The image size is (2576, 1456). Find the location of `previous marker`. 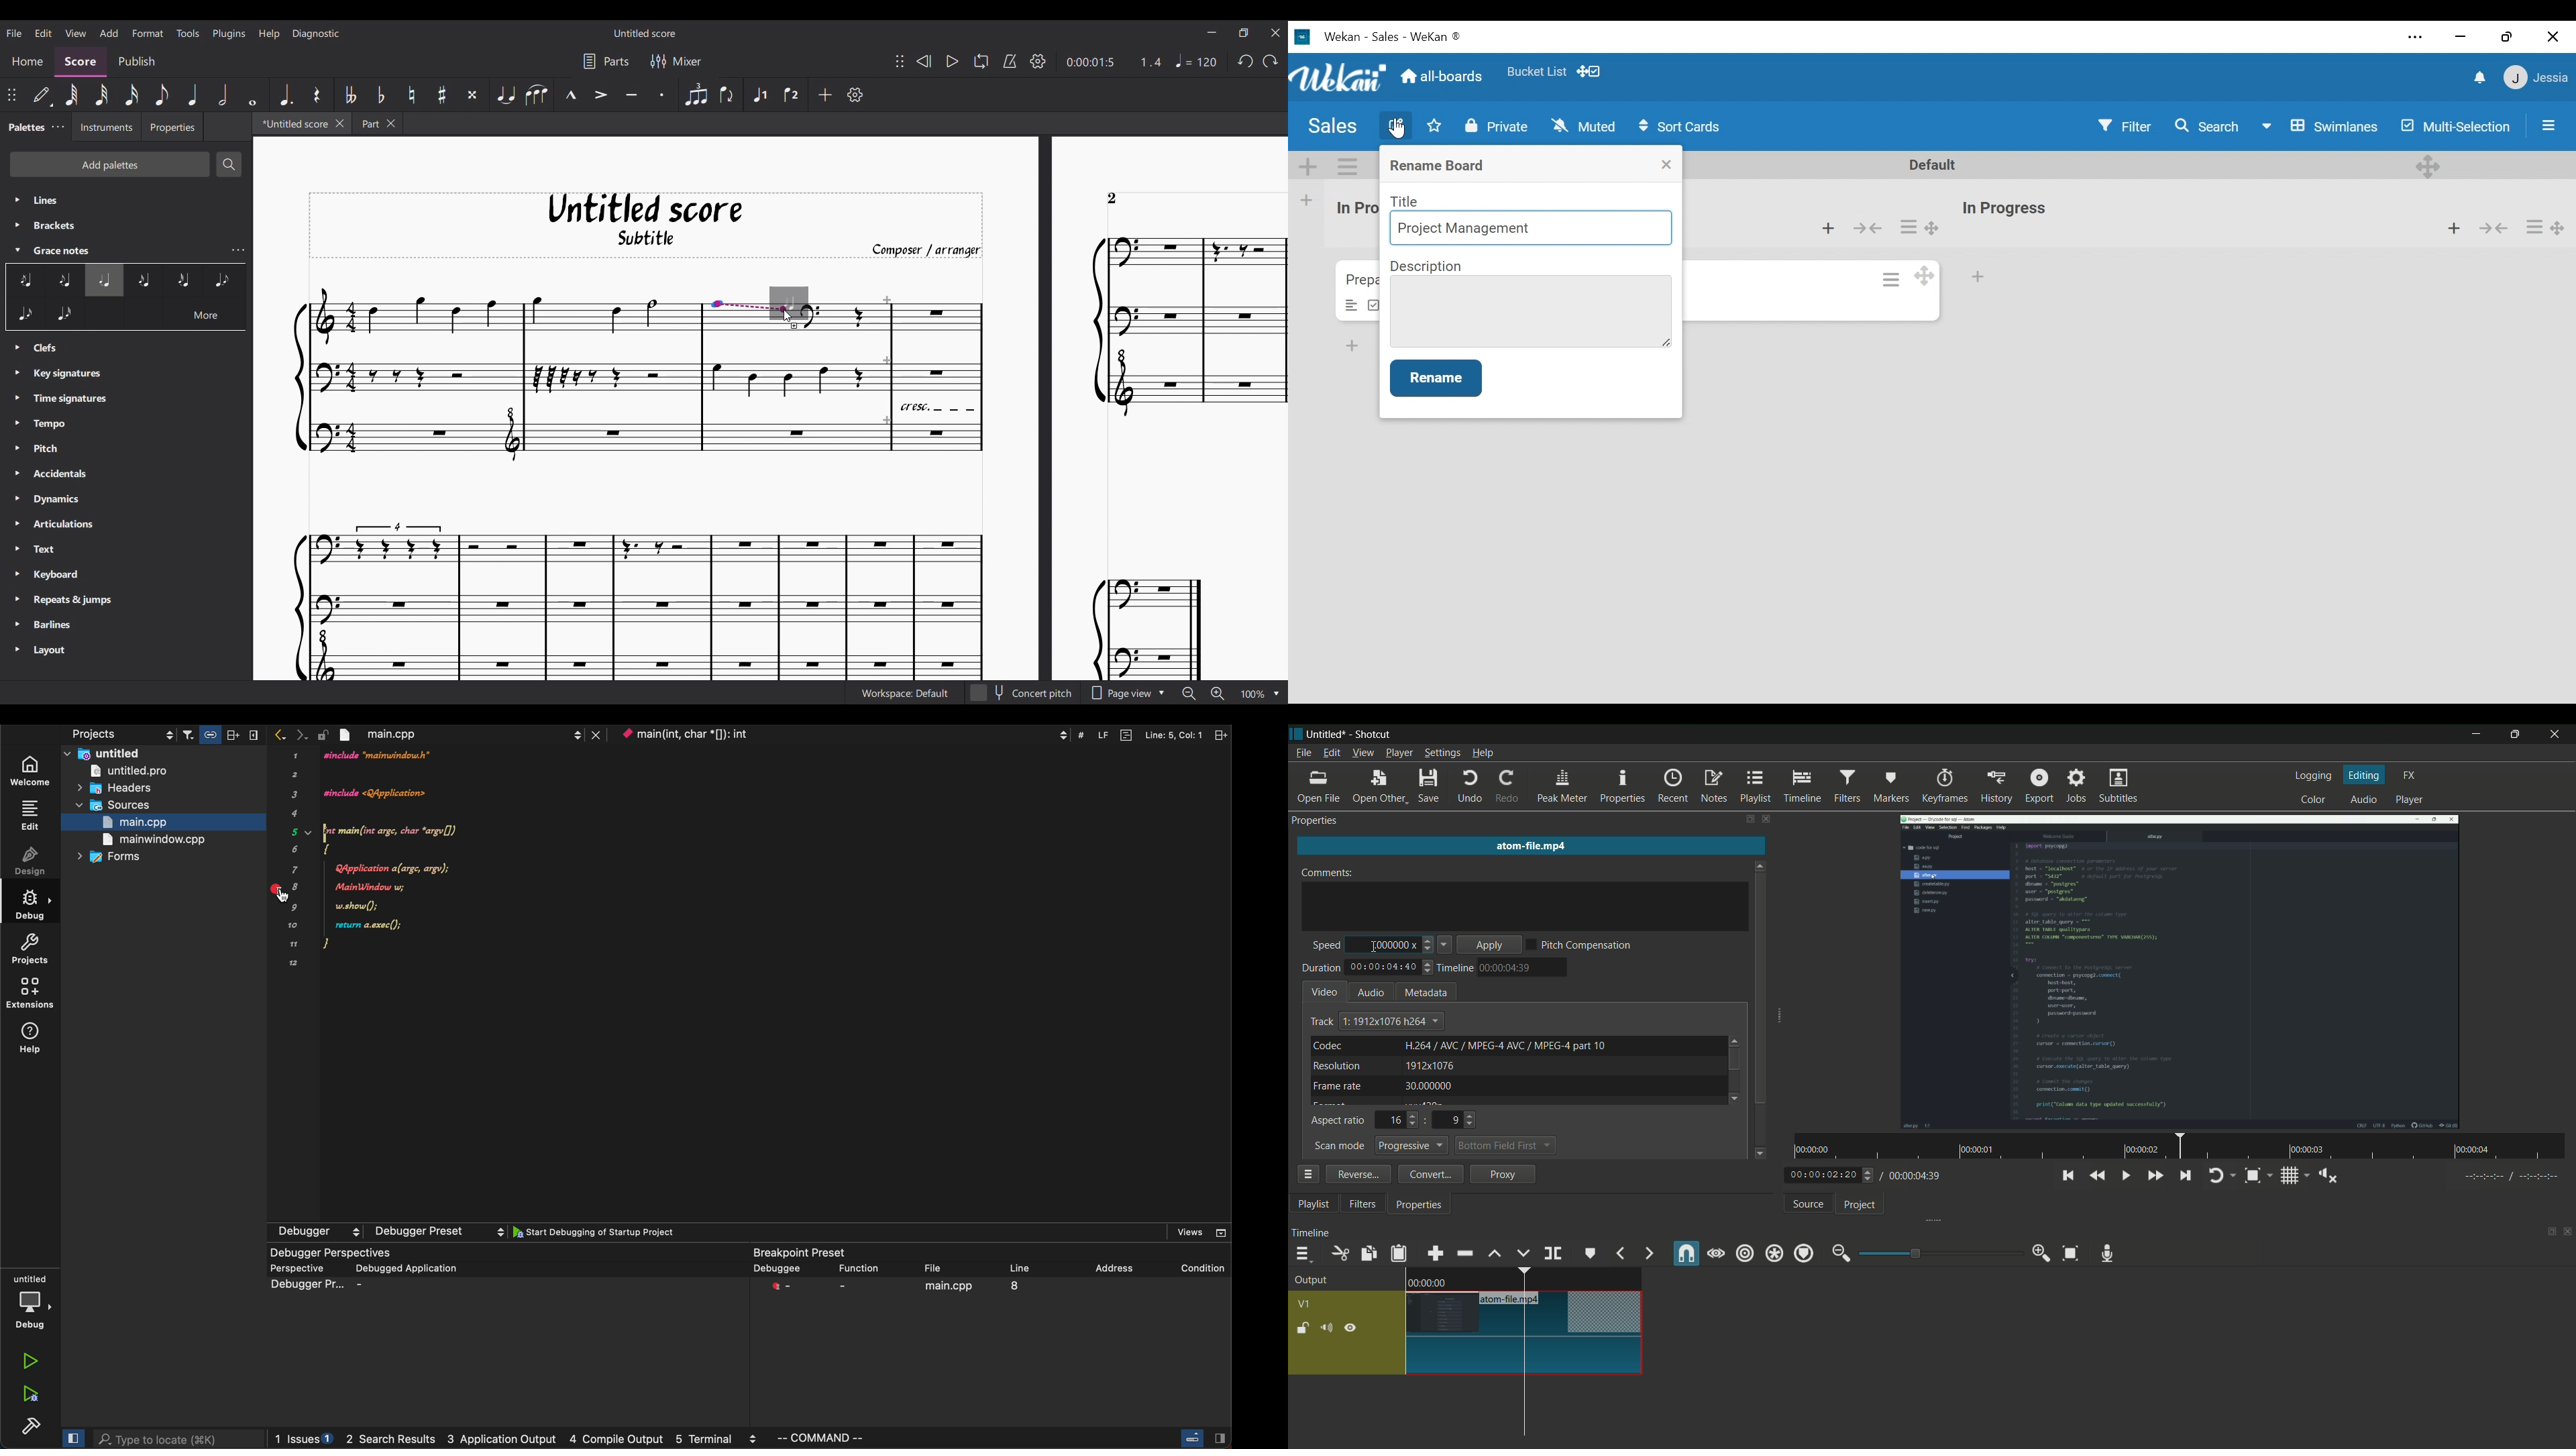

previous marker is located at coordinates (1620, 1254).